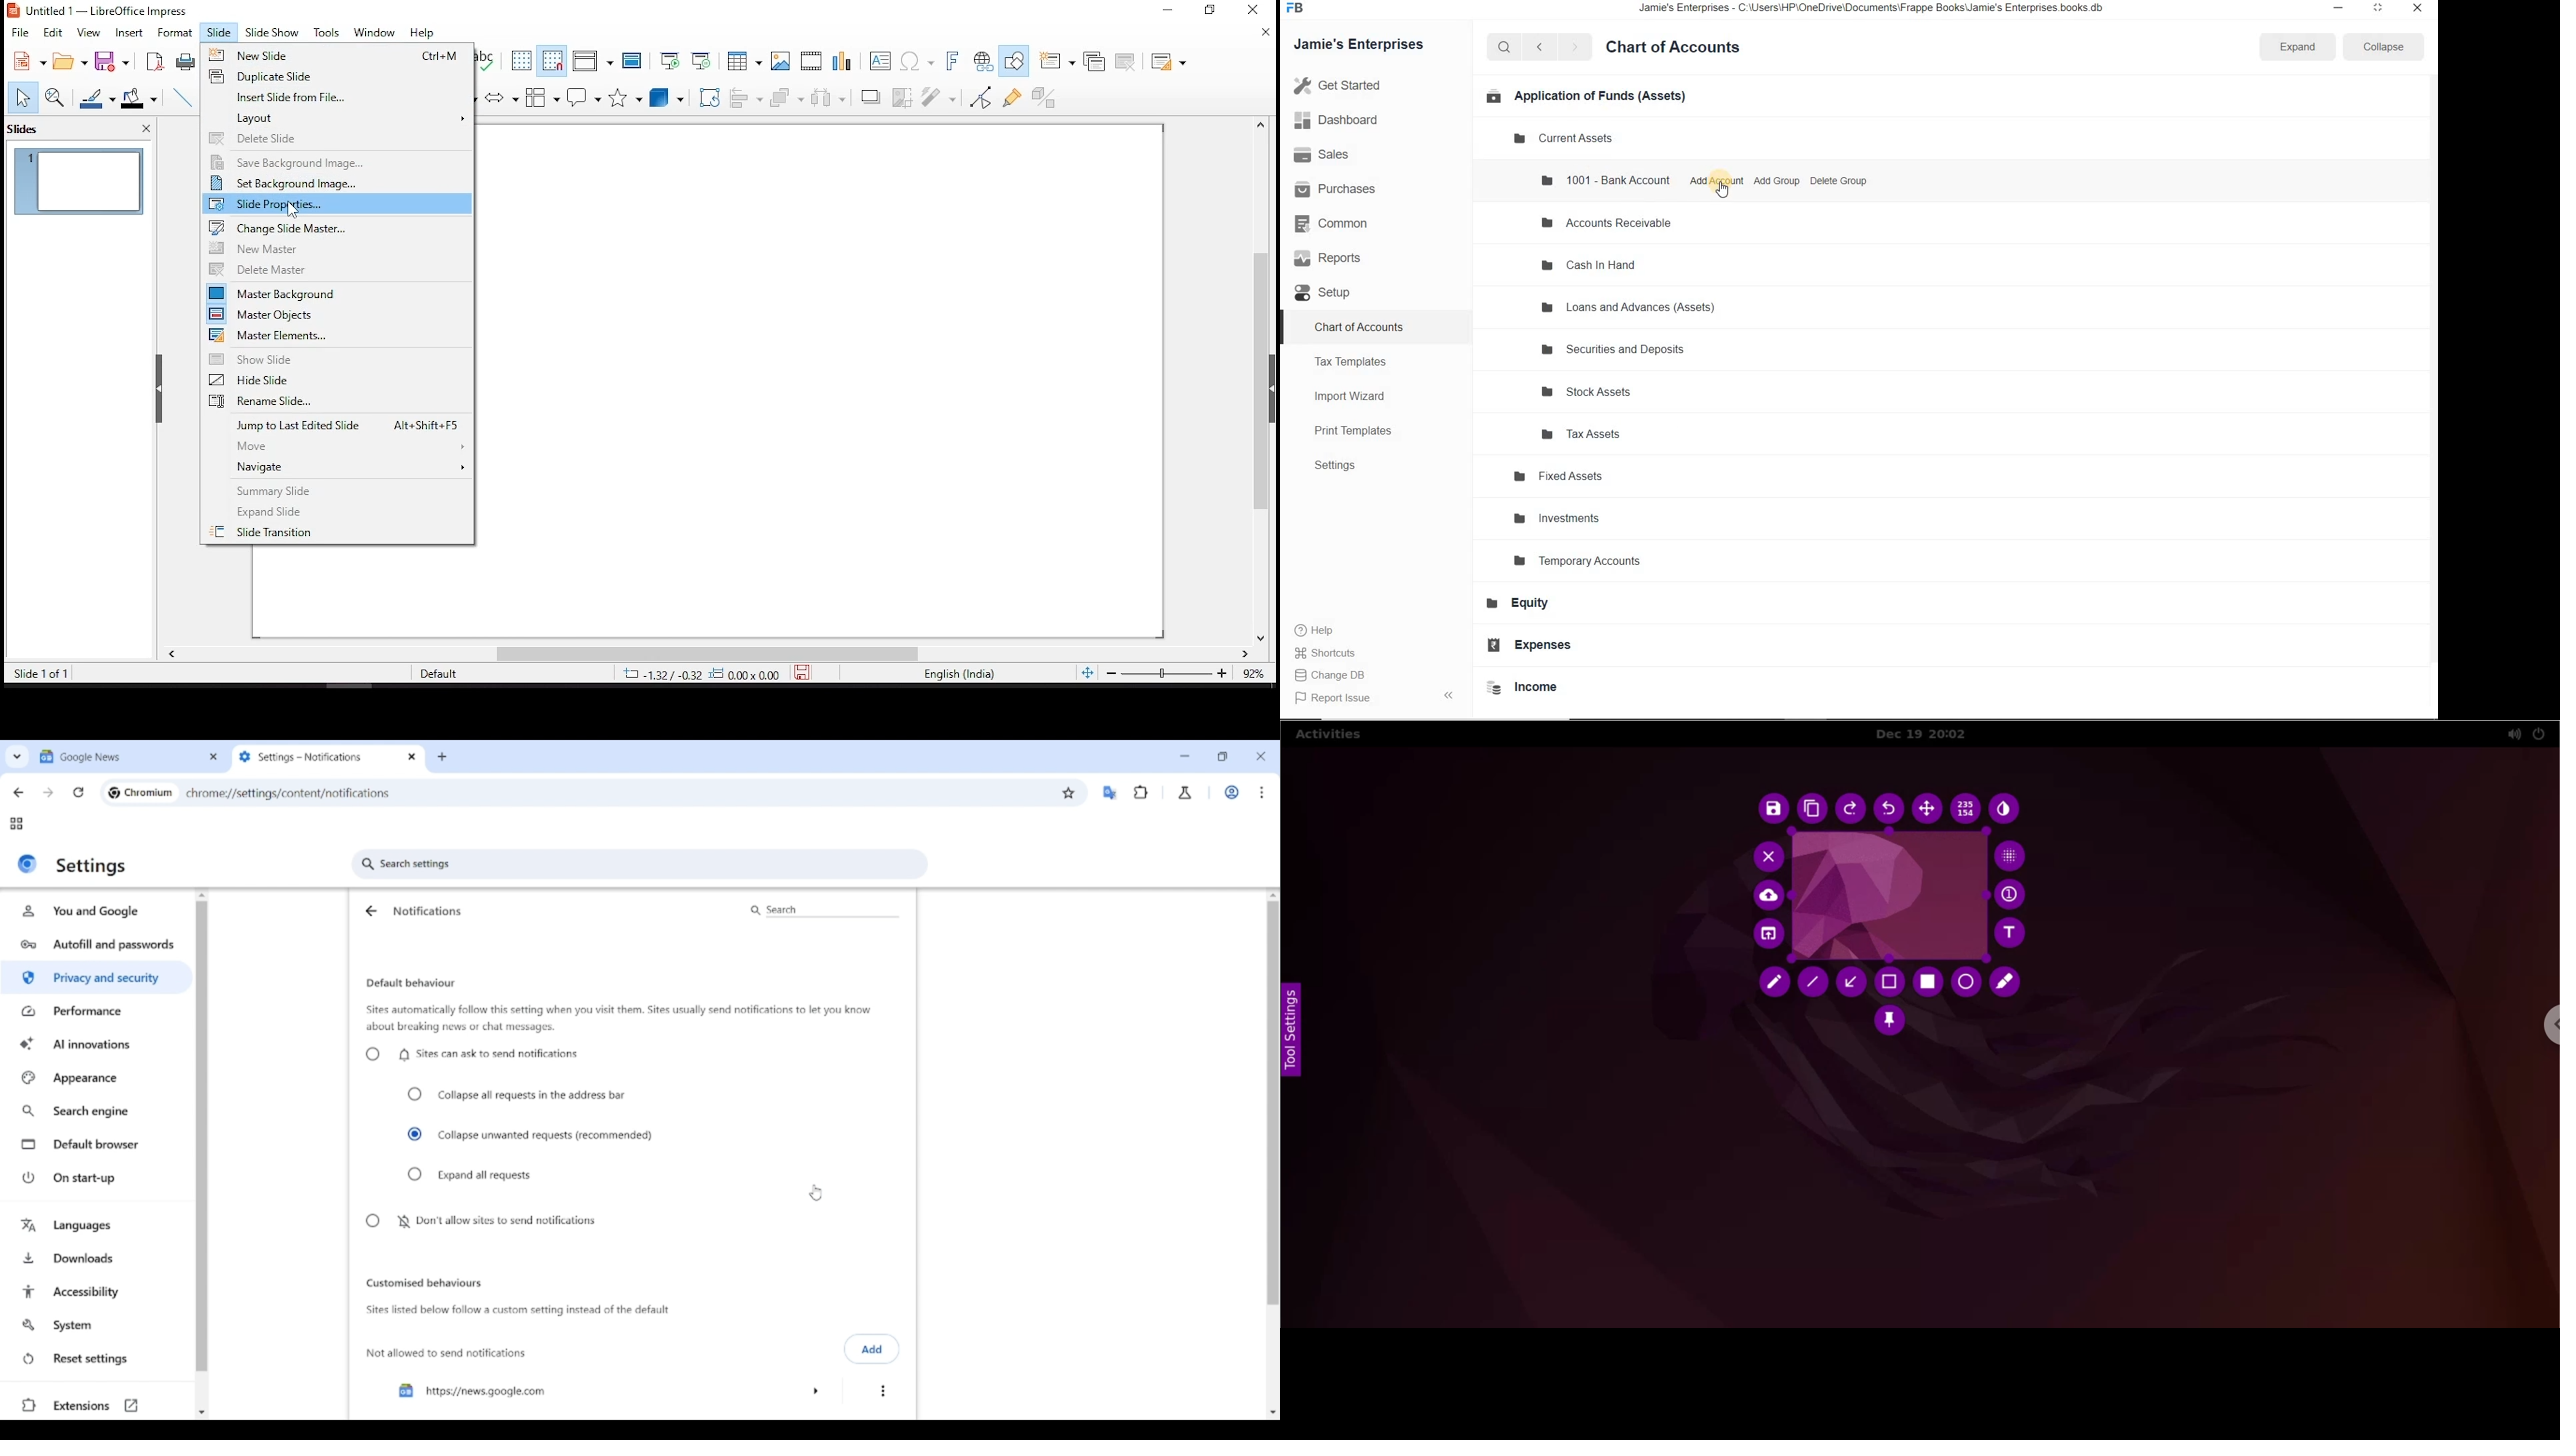  I want to click on Add Account, so click(1717, 181).